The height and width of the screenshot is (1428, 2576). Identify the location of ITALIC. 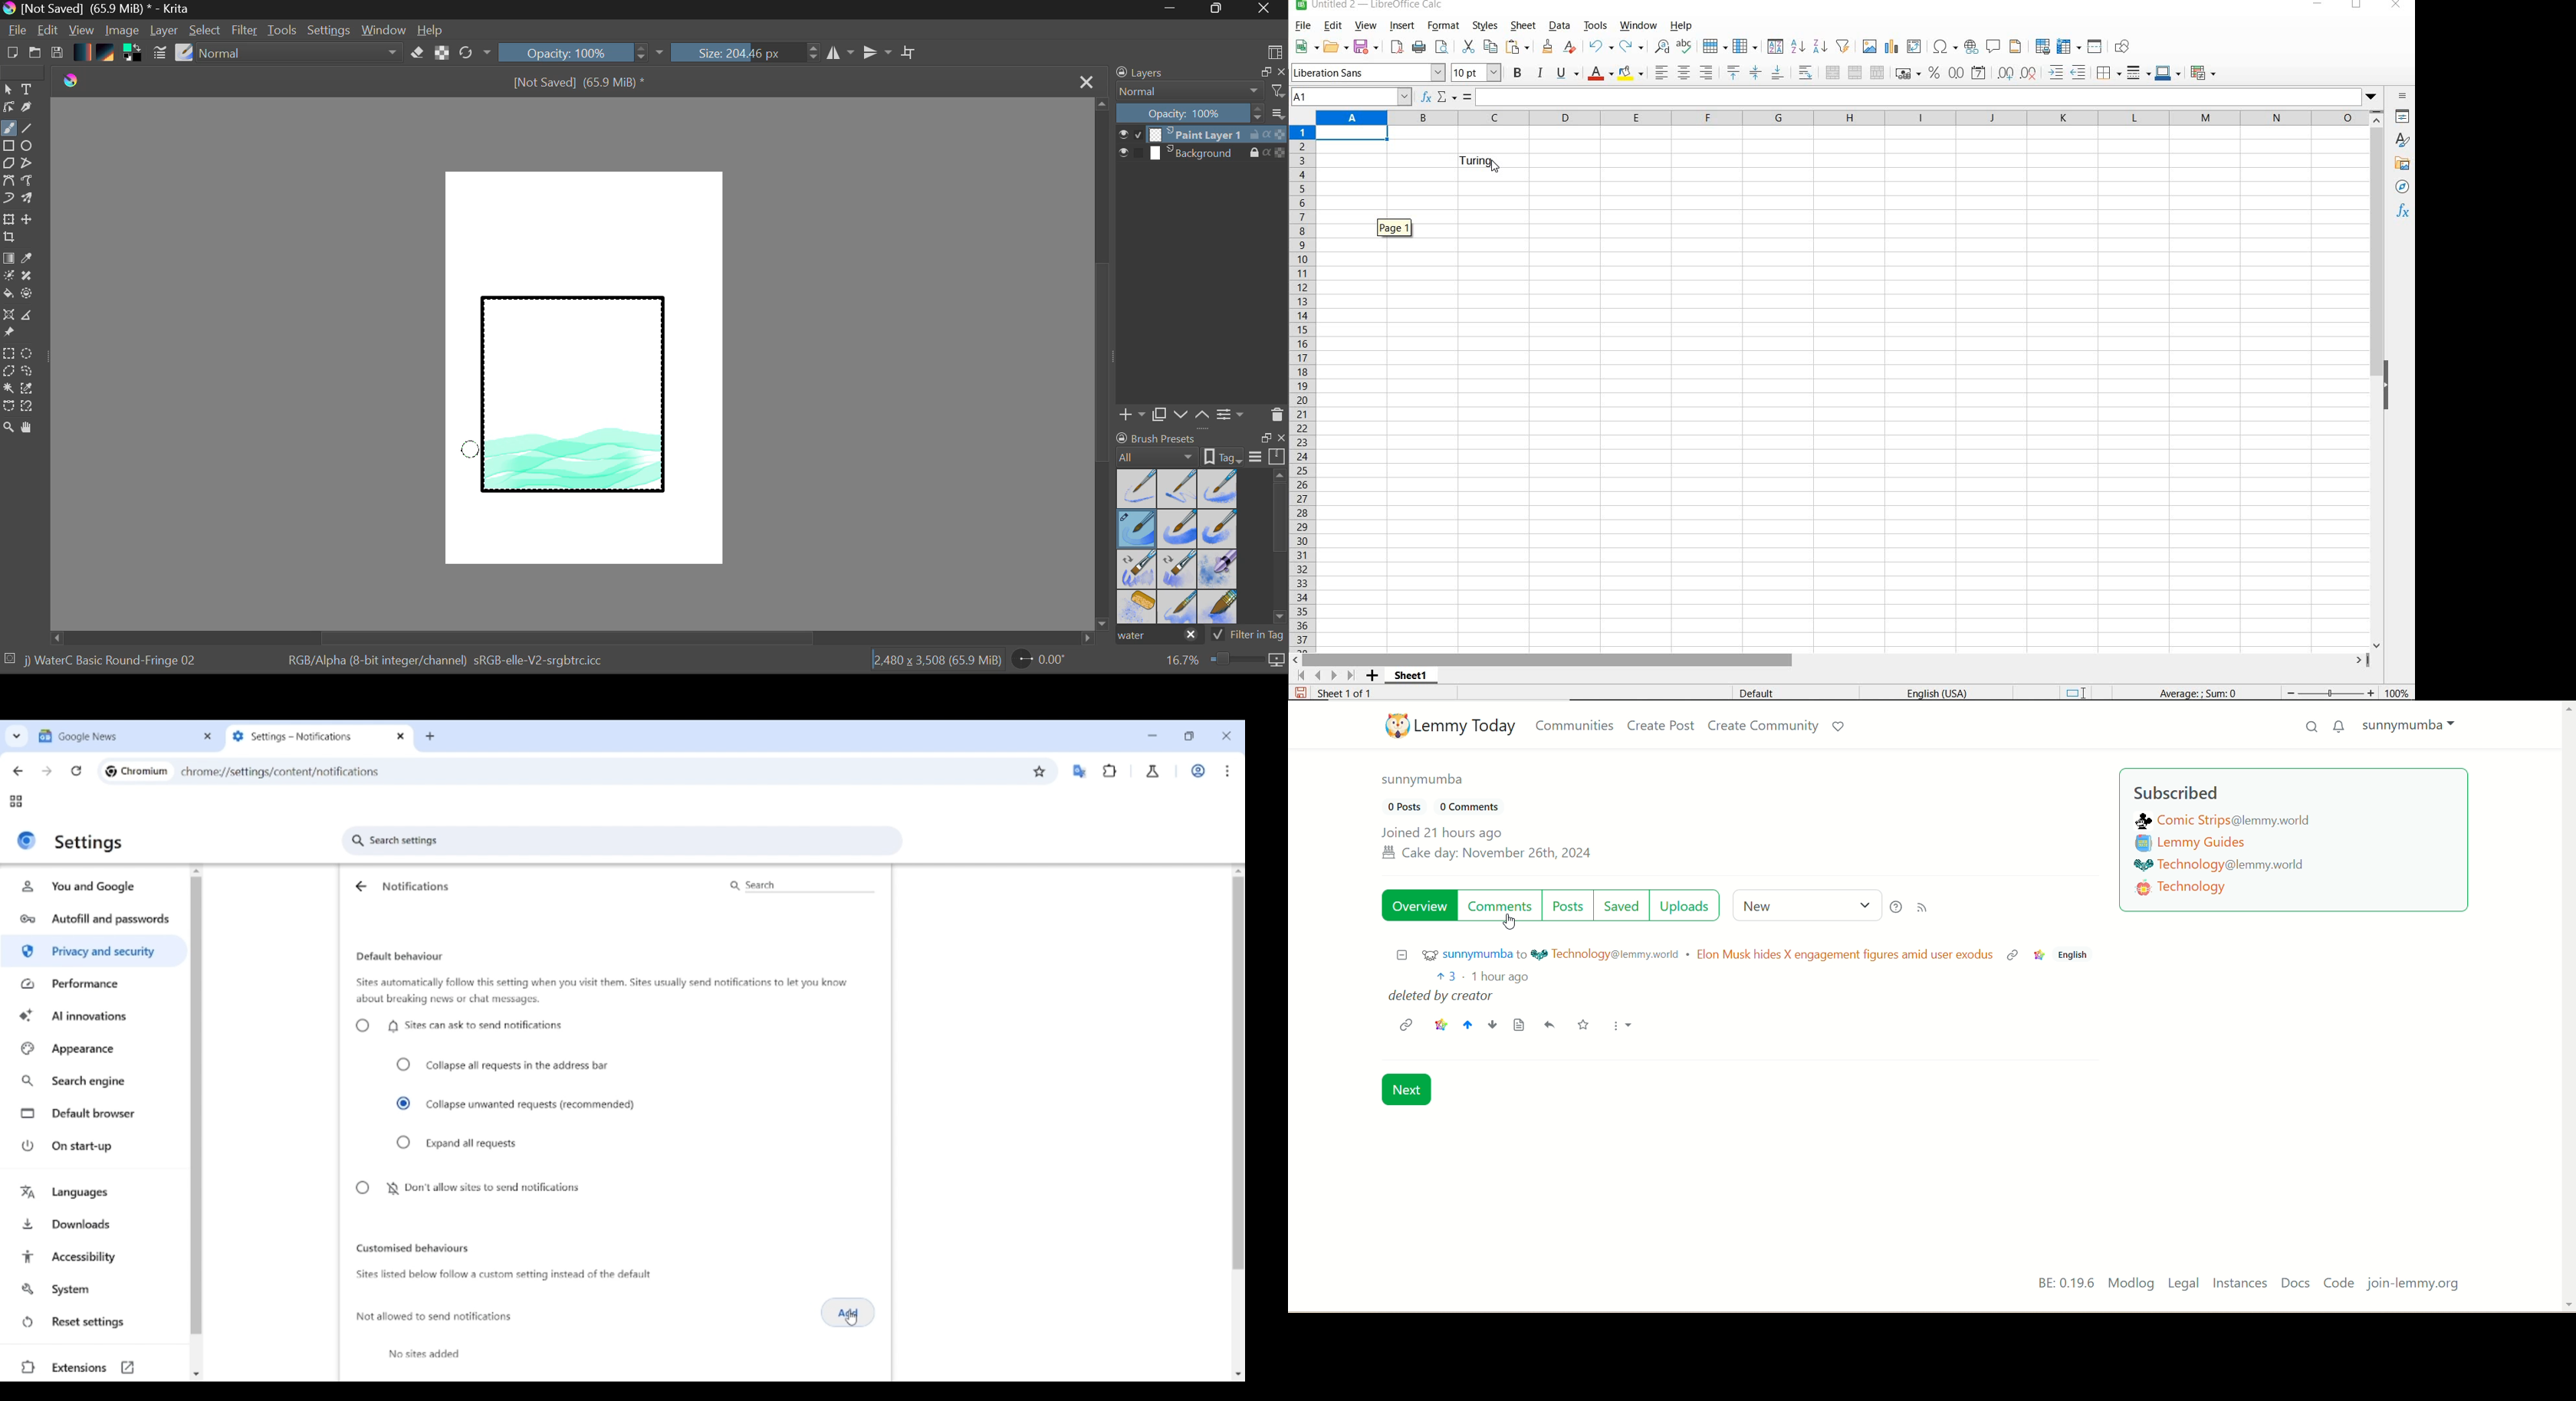
(1540, 72).